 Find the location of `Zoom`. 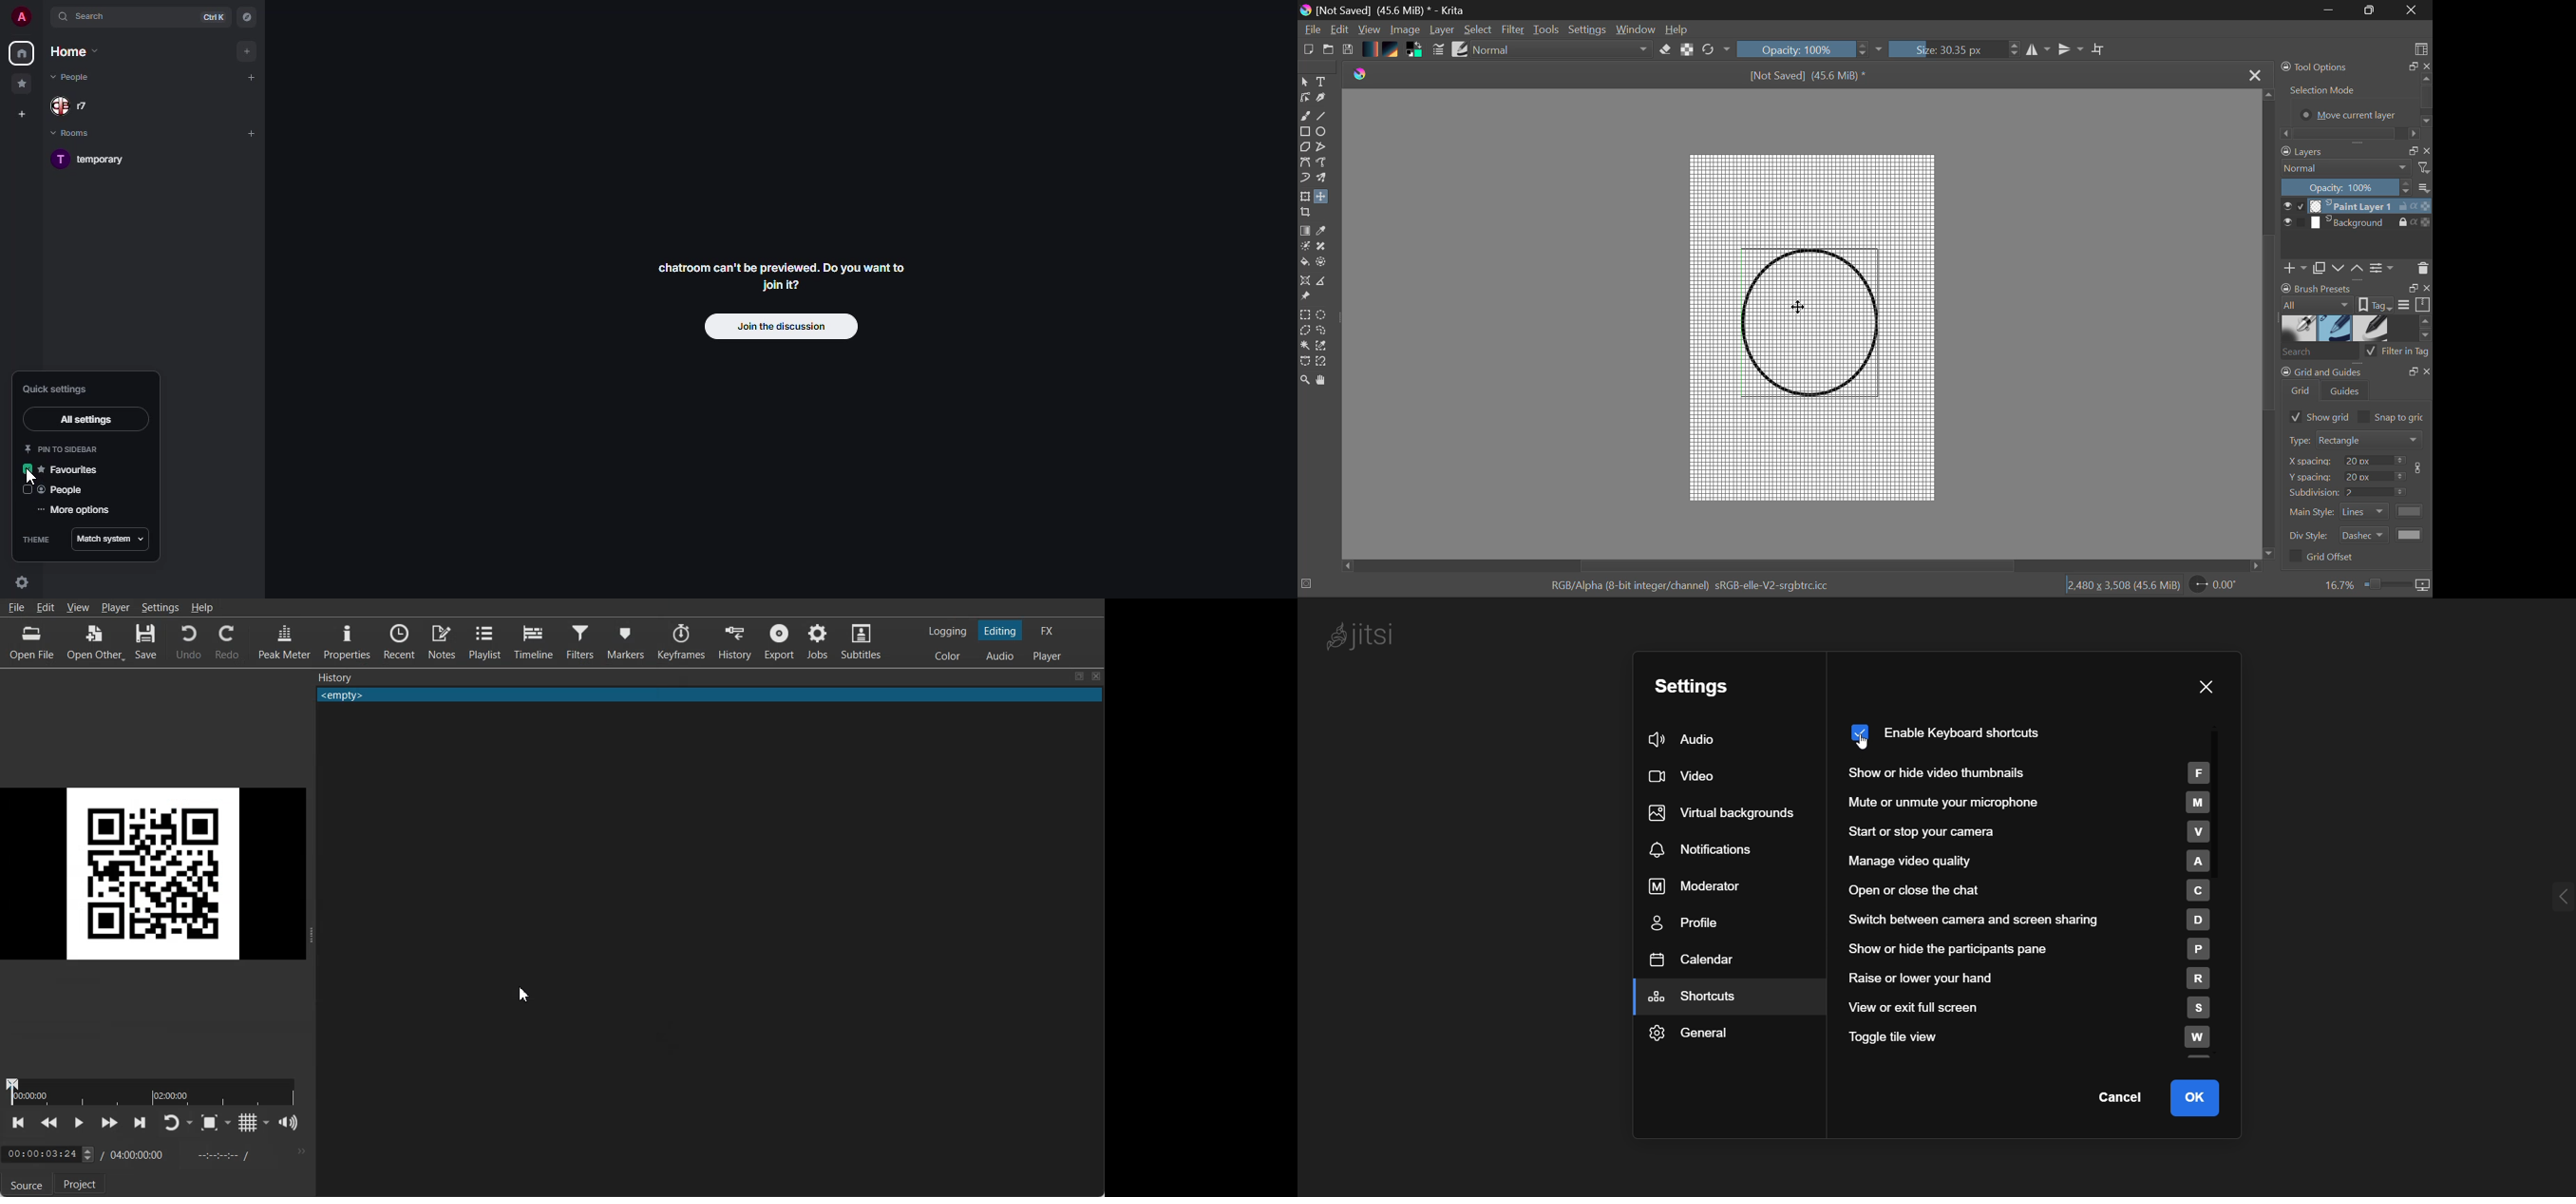

Zoom is located at coordinates (1305, 379).